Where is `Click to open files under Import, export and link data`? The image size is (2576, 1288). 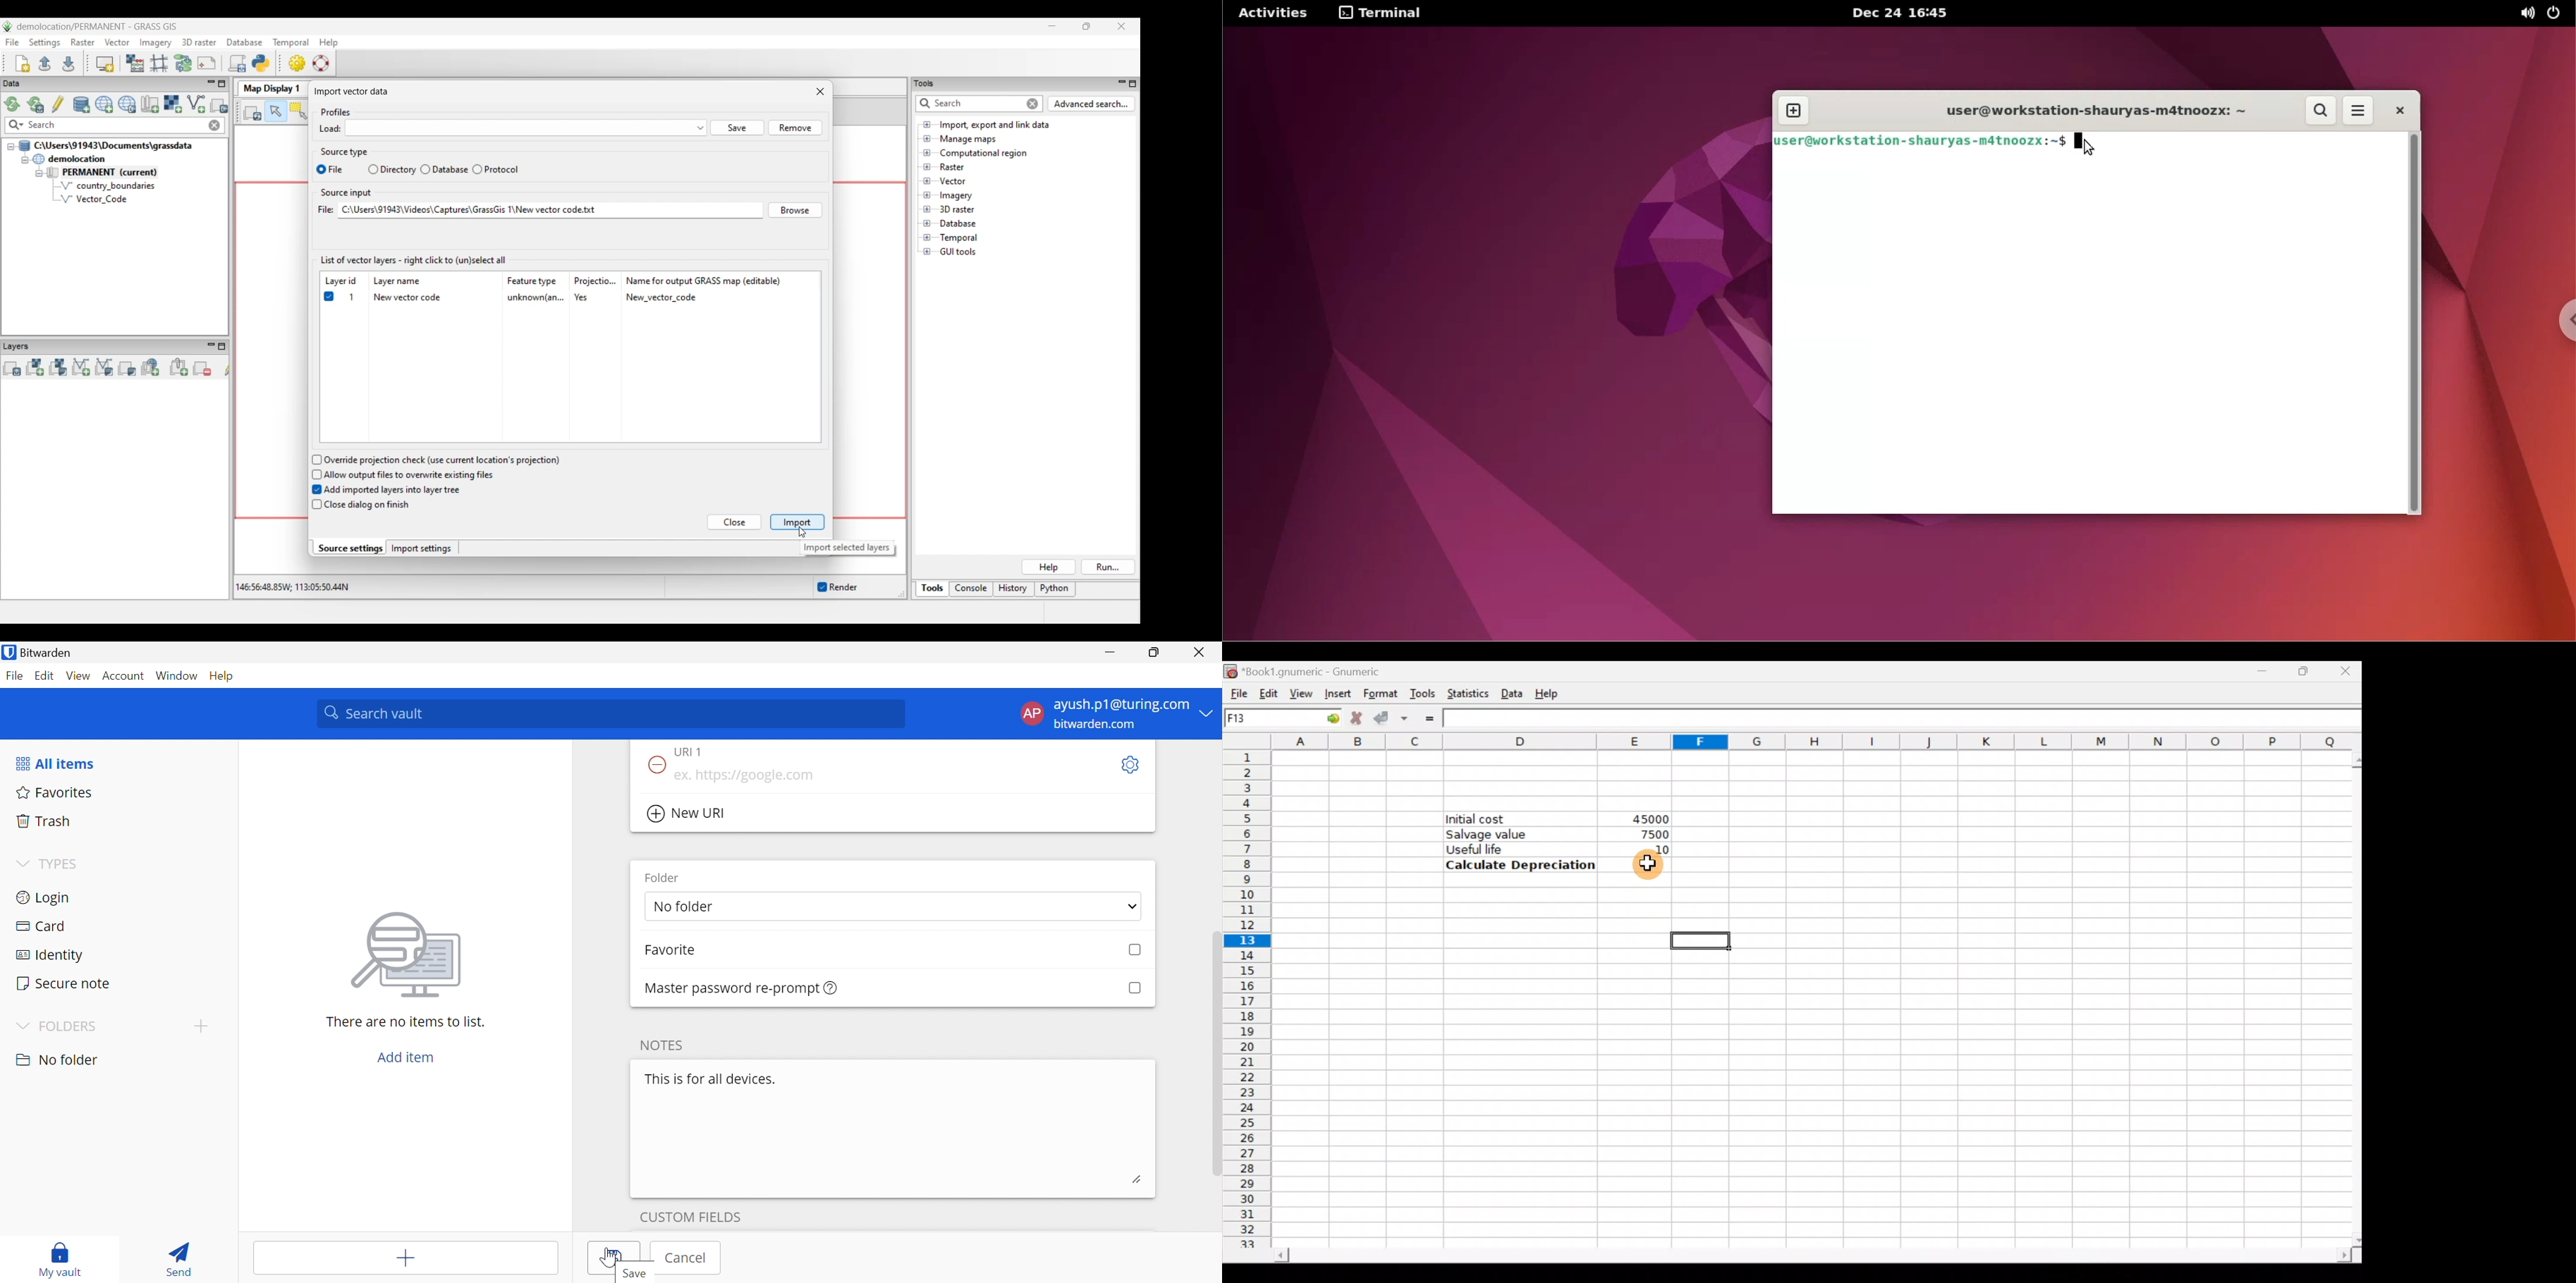 Click to open files under Import, export and link data is located at coordinates (928, 124).